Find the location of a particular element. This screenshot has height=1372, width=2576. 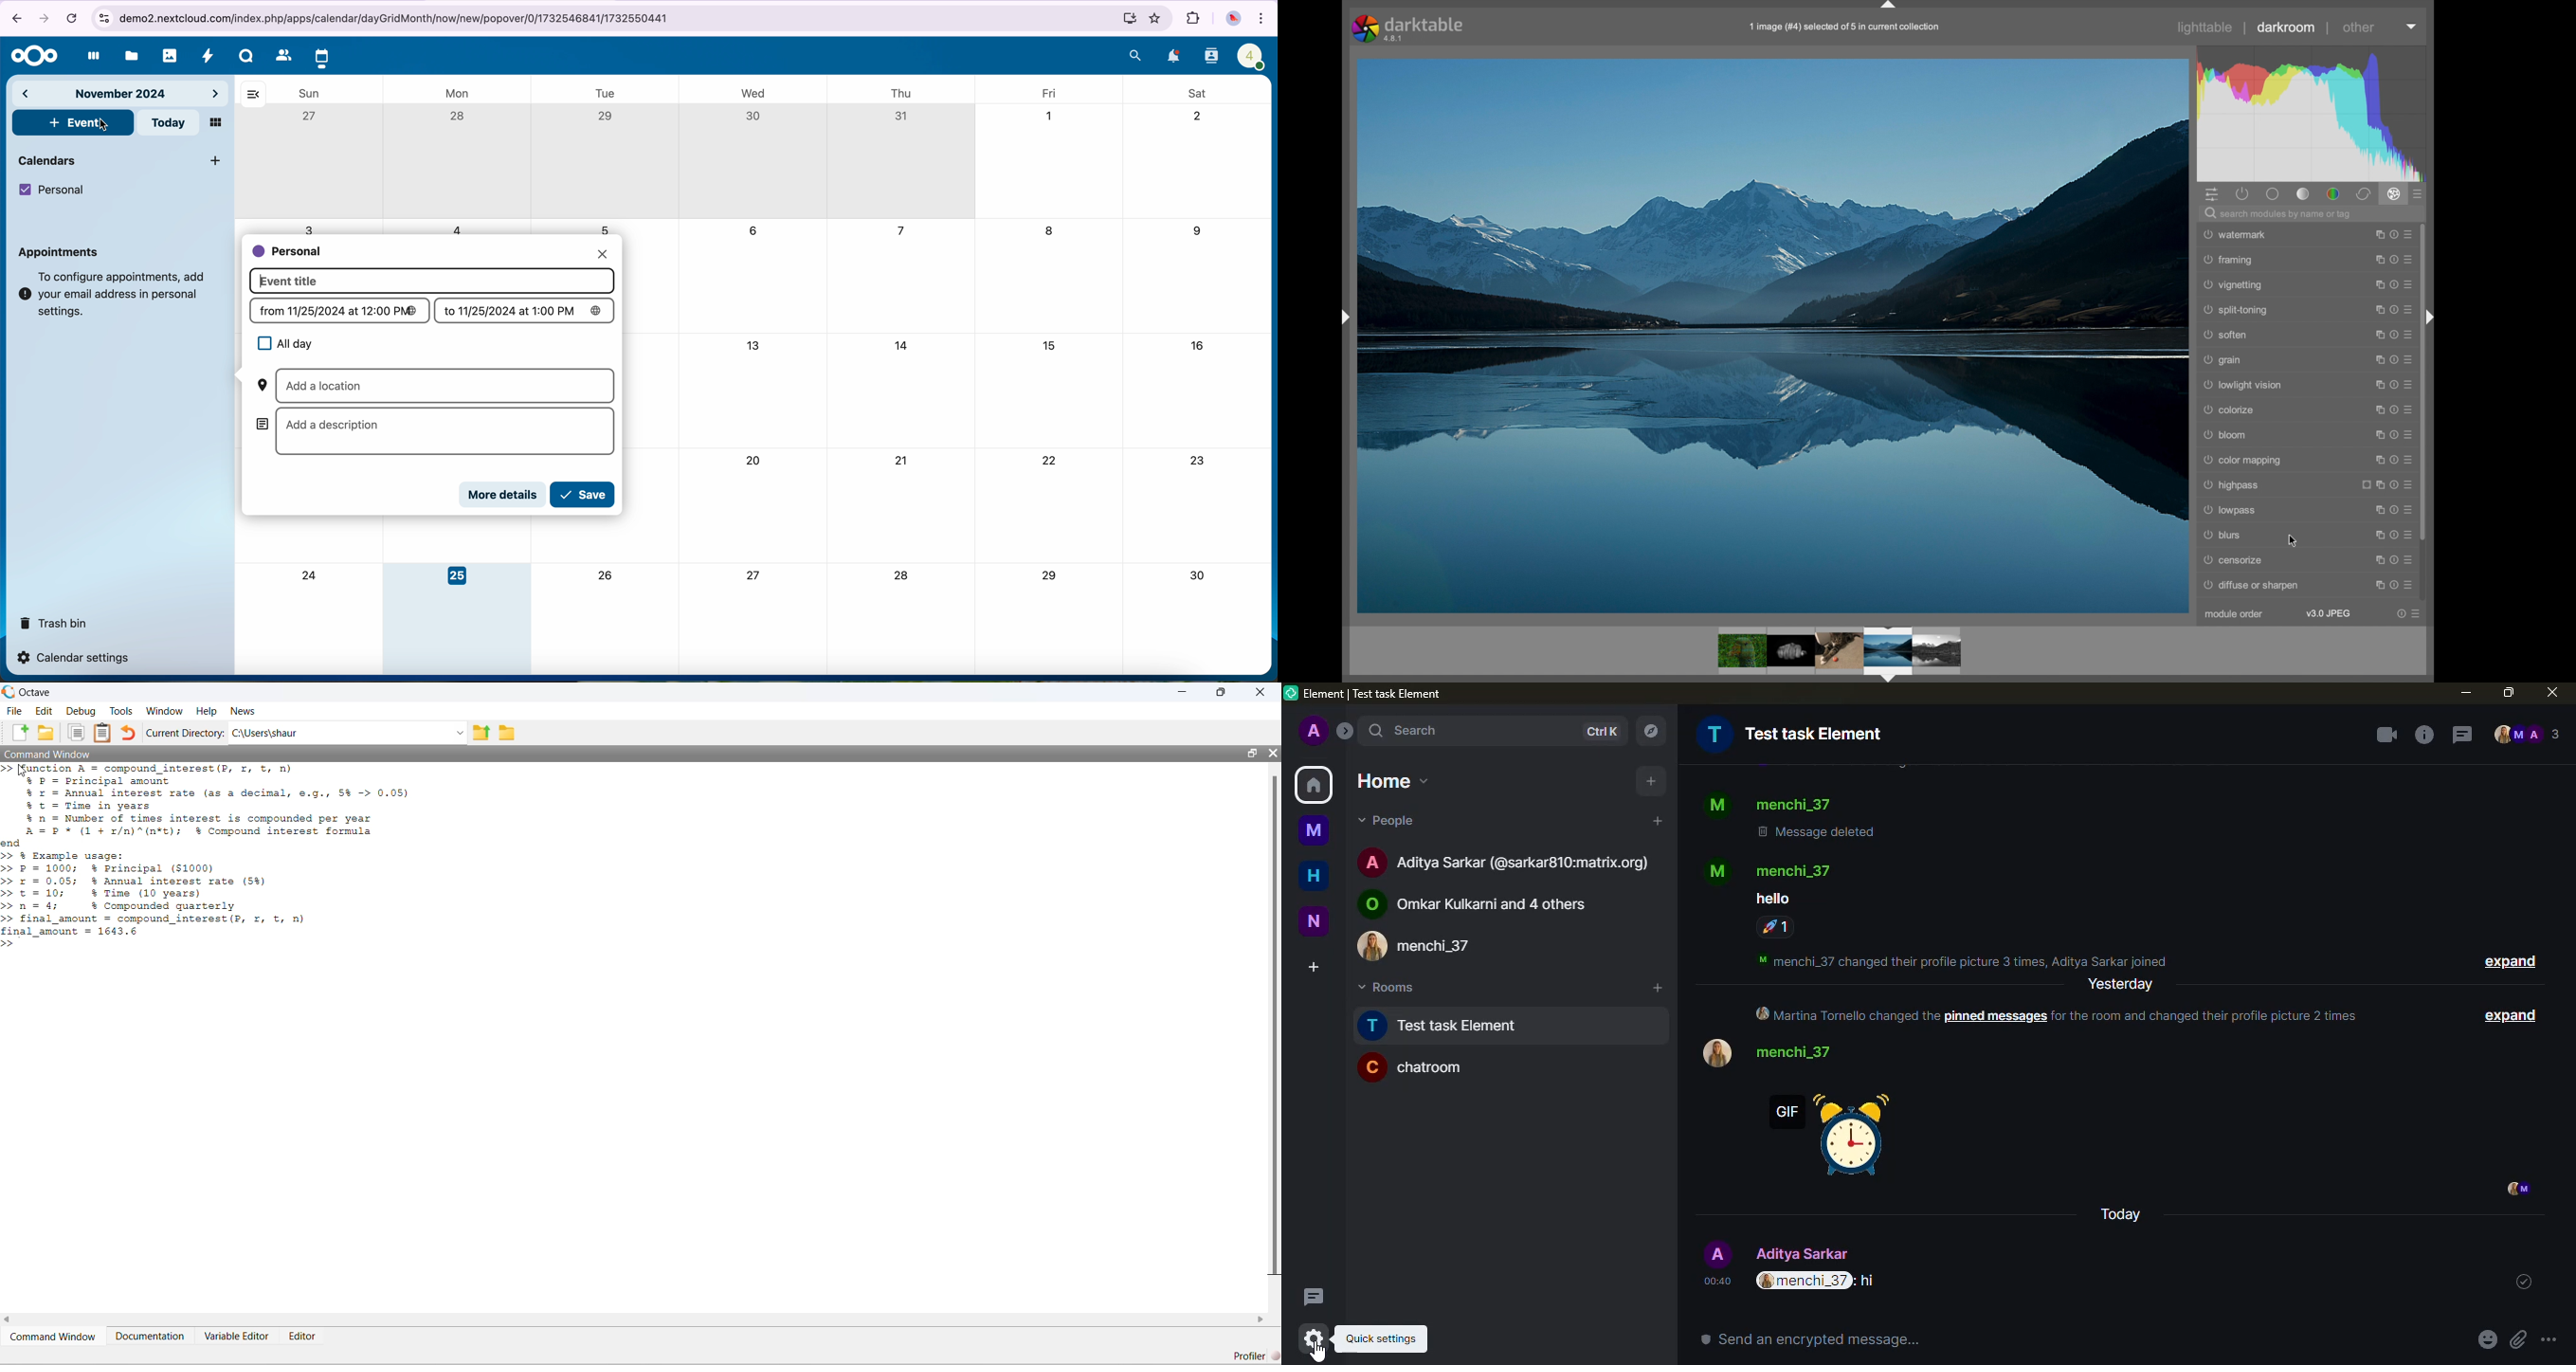

5 is located at coordinates (607, 229).